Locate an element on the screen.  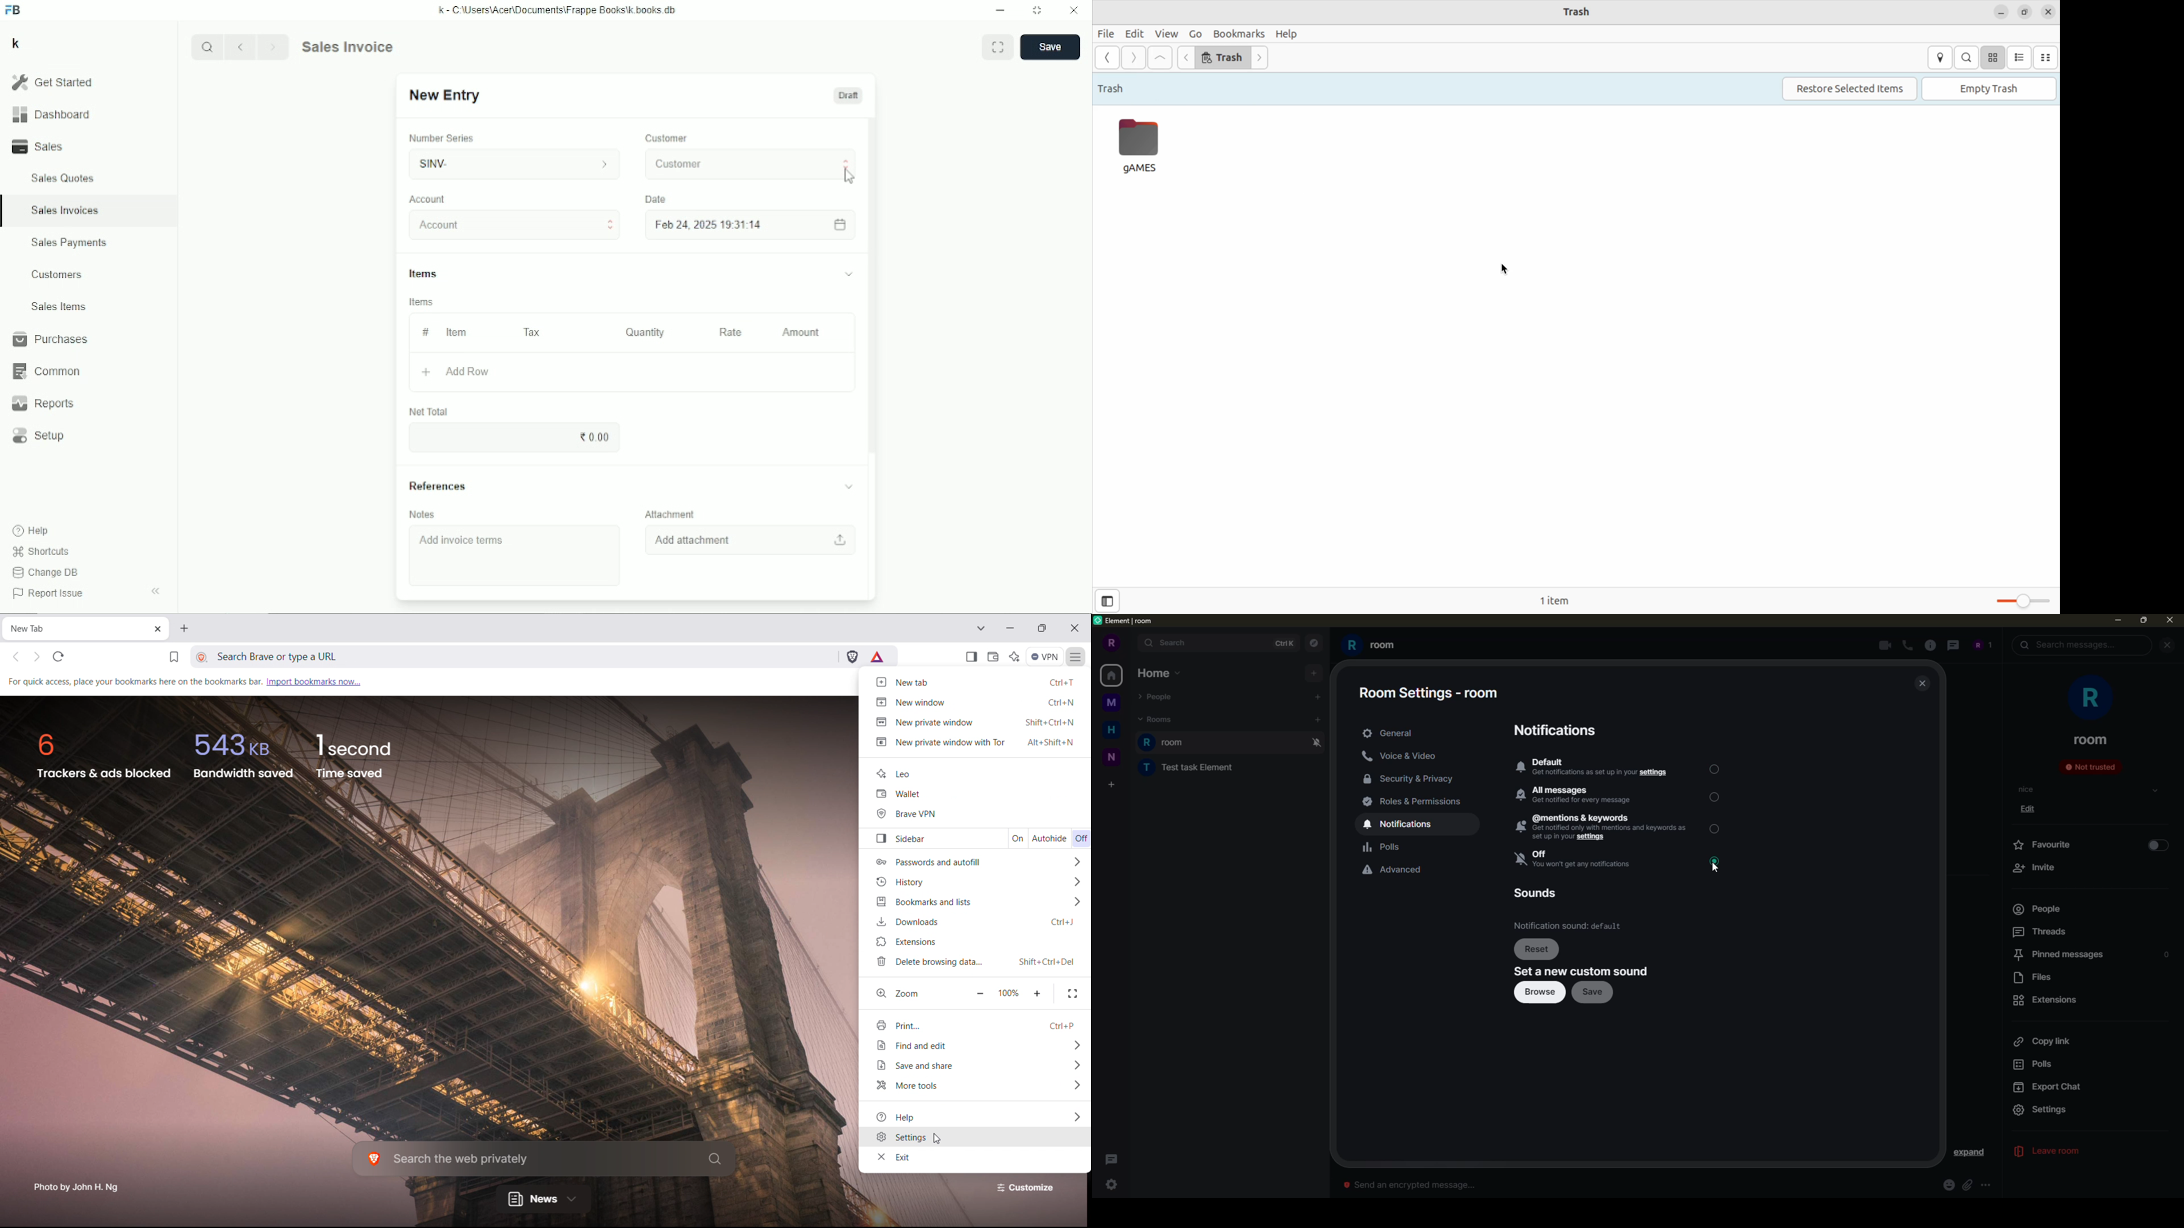
Help is located at coordinates (32, 530).